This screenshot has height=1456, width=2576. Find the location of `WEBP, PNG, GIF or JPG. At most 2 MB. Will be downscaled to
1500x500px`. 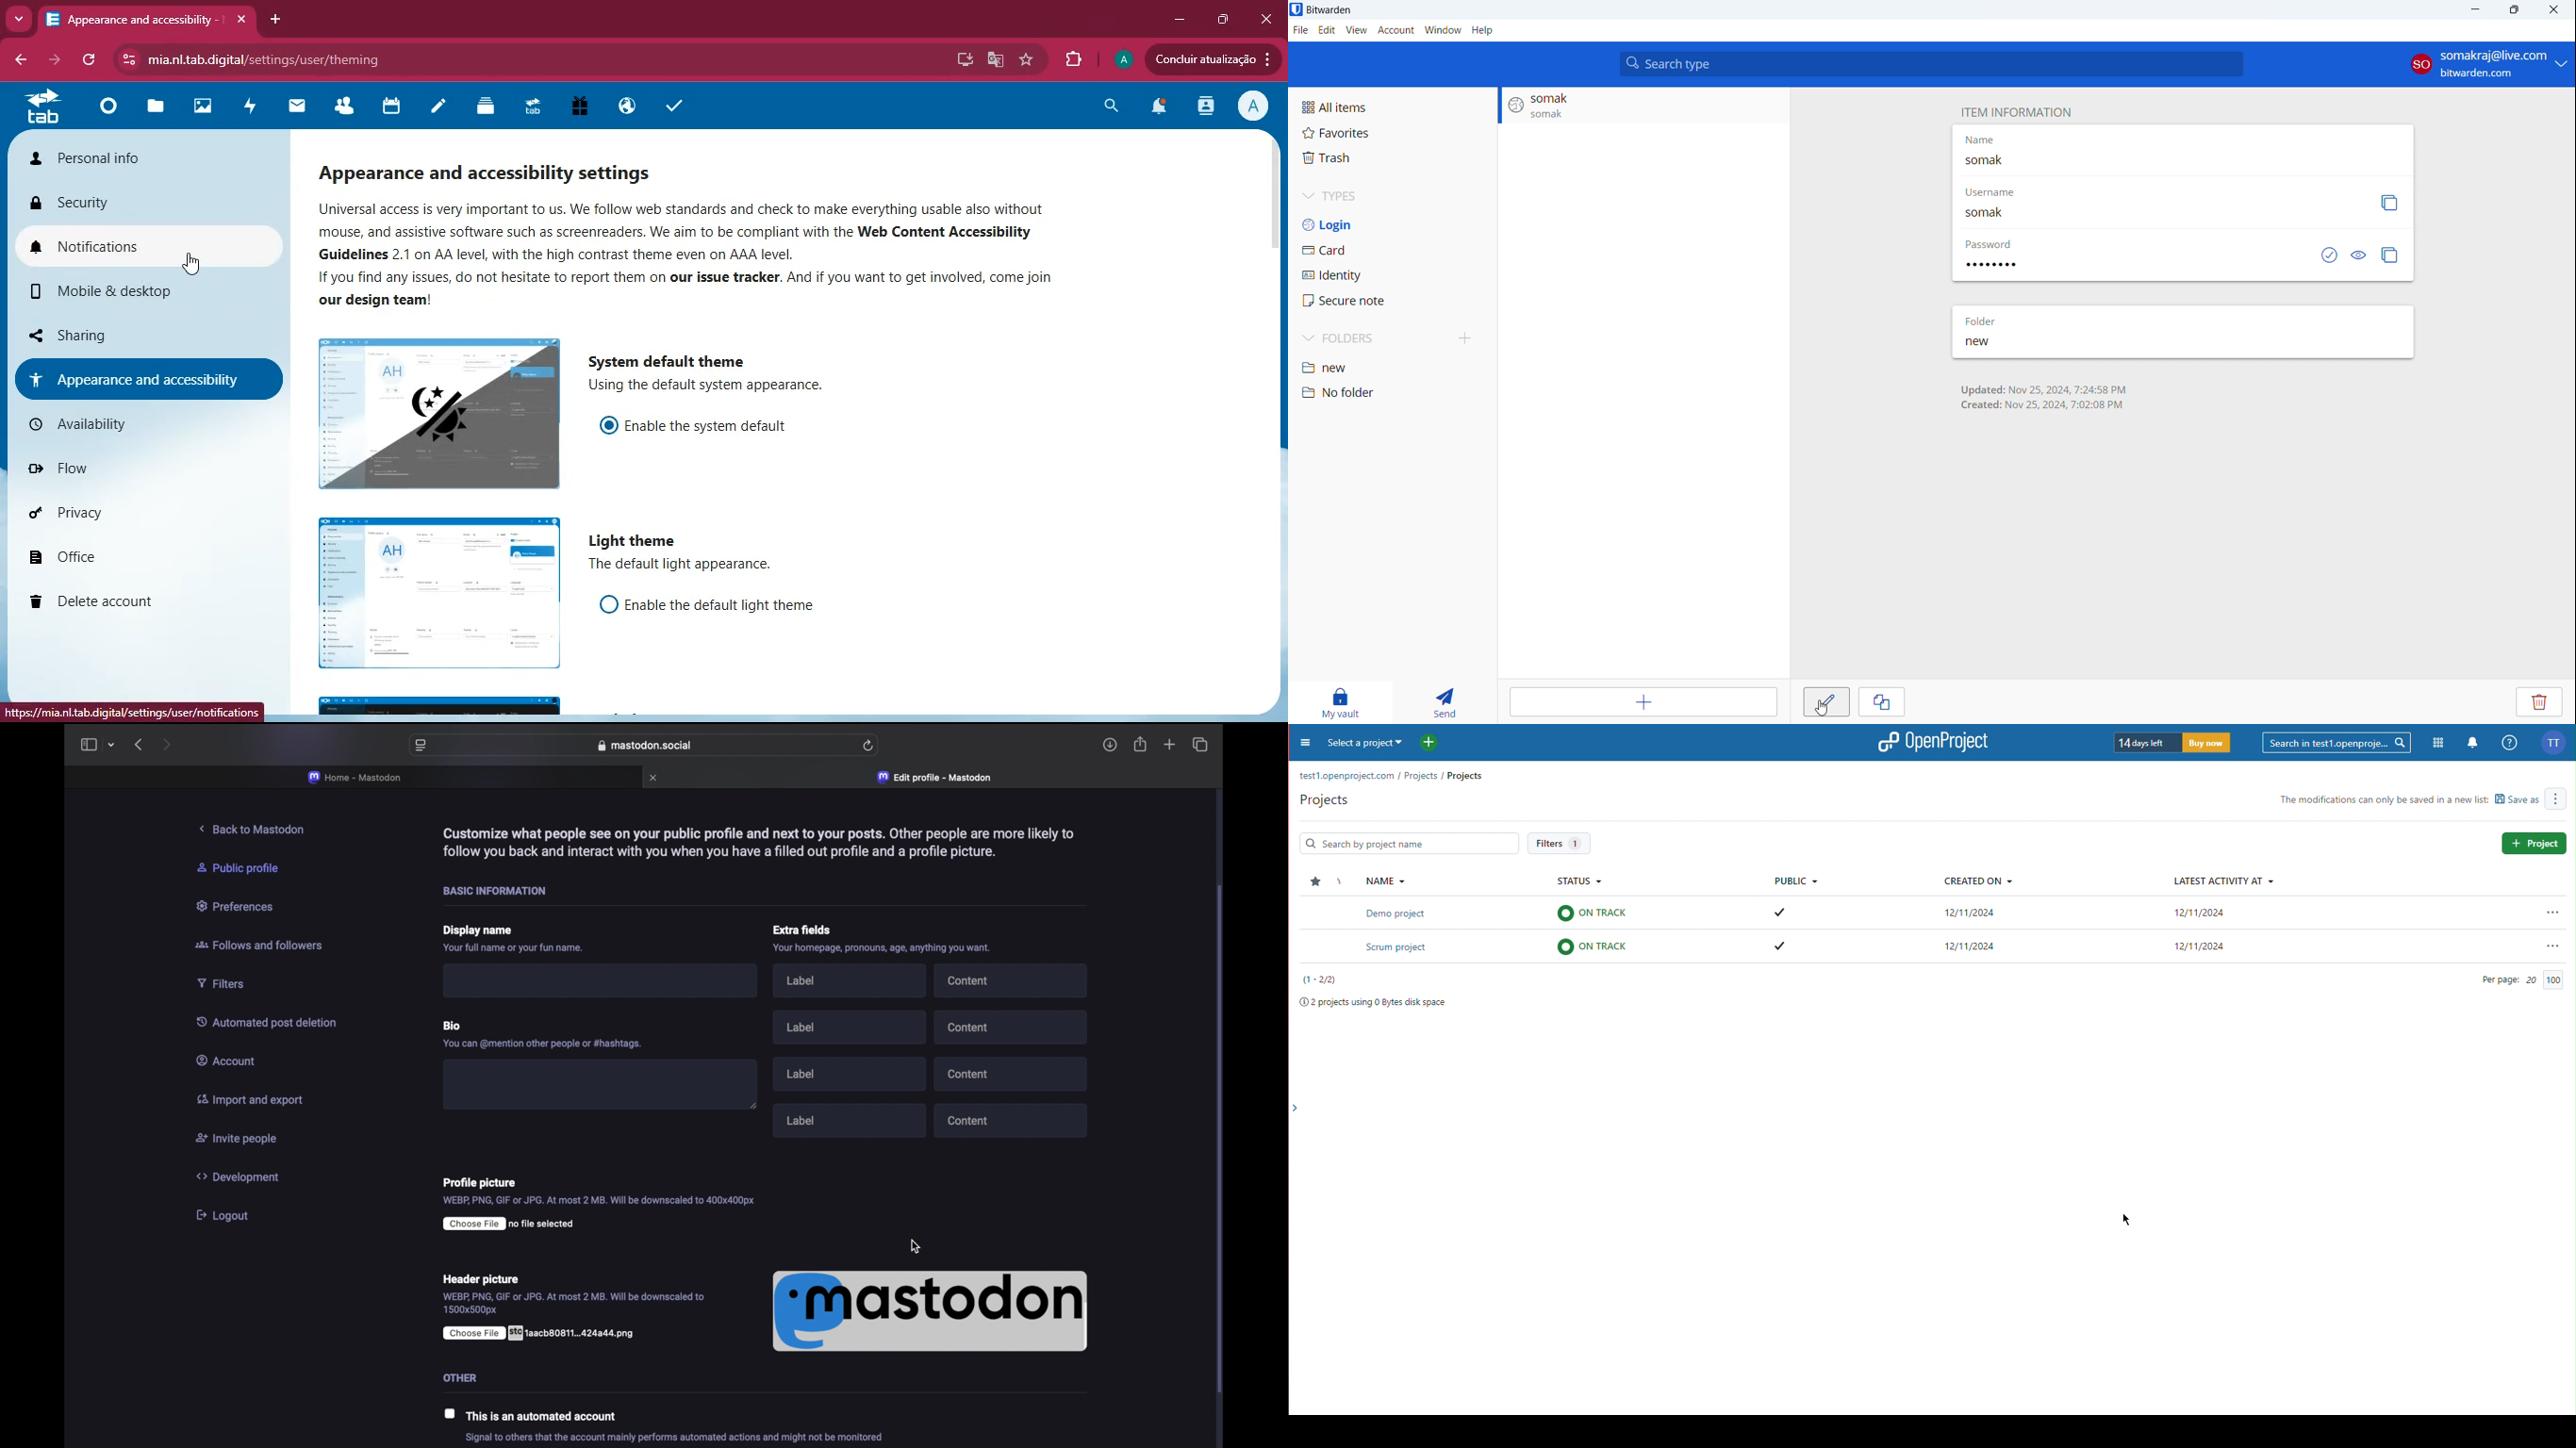

WEBP, PNG, GIF or JPG. At most 2 MB. Will be downscaled to
1500x500px is located at coordinates (575, 1304).